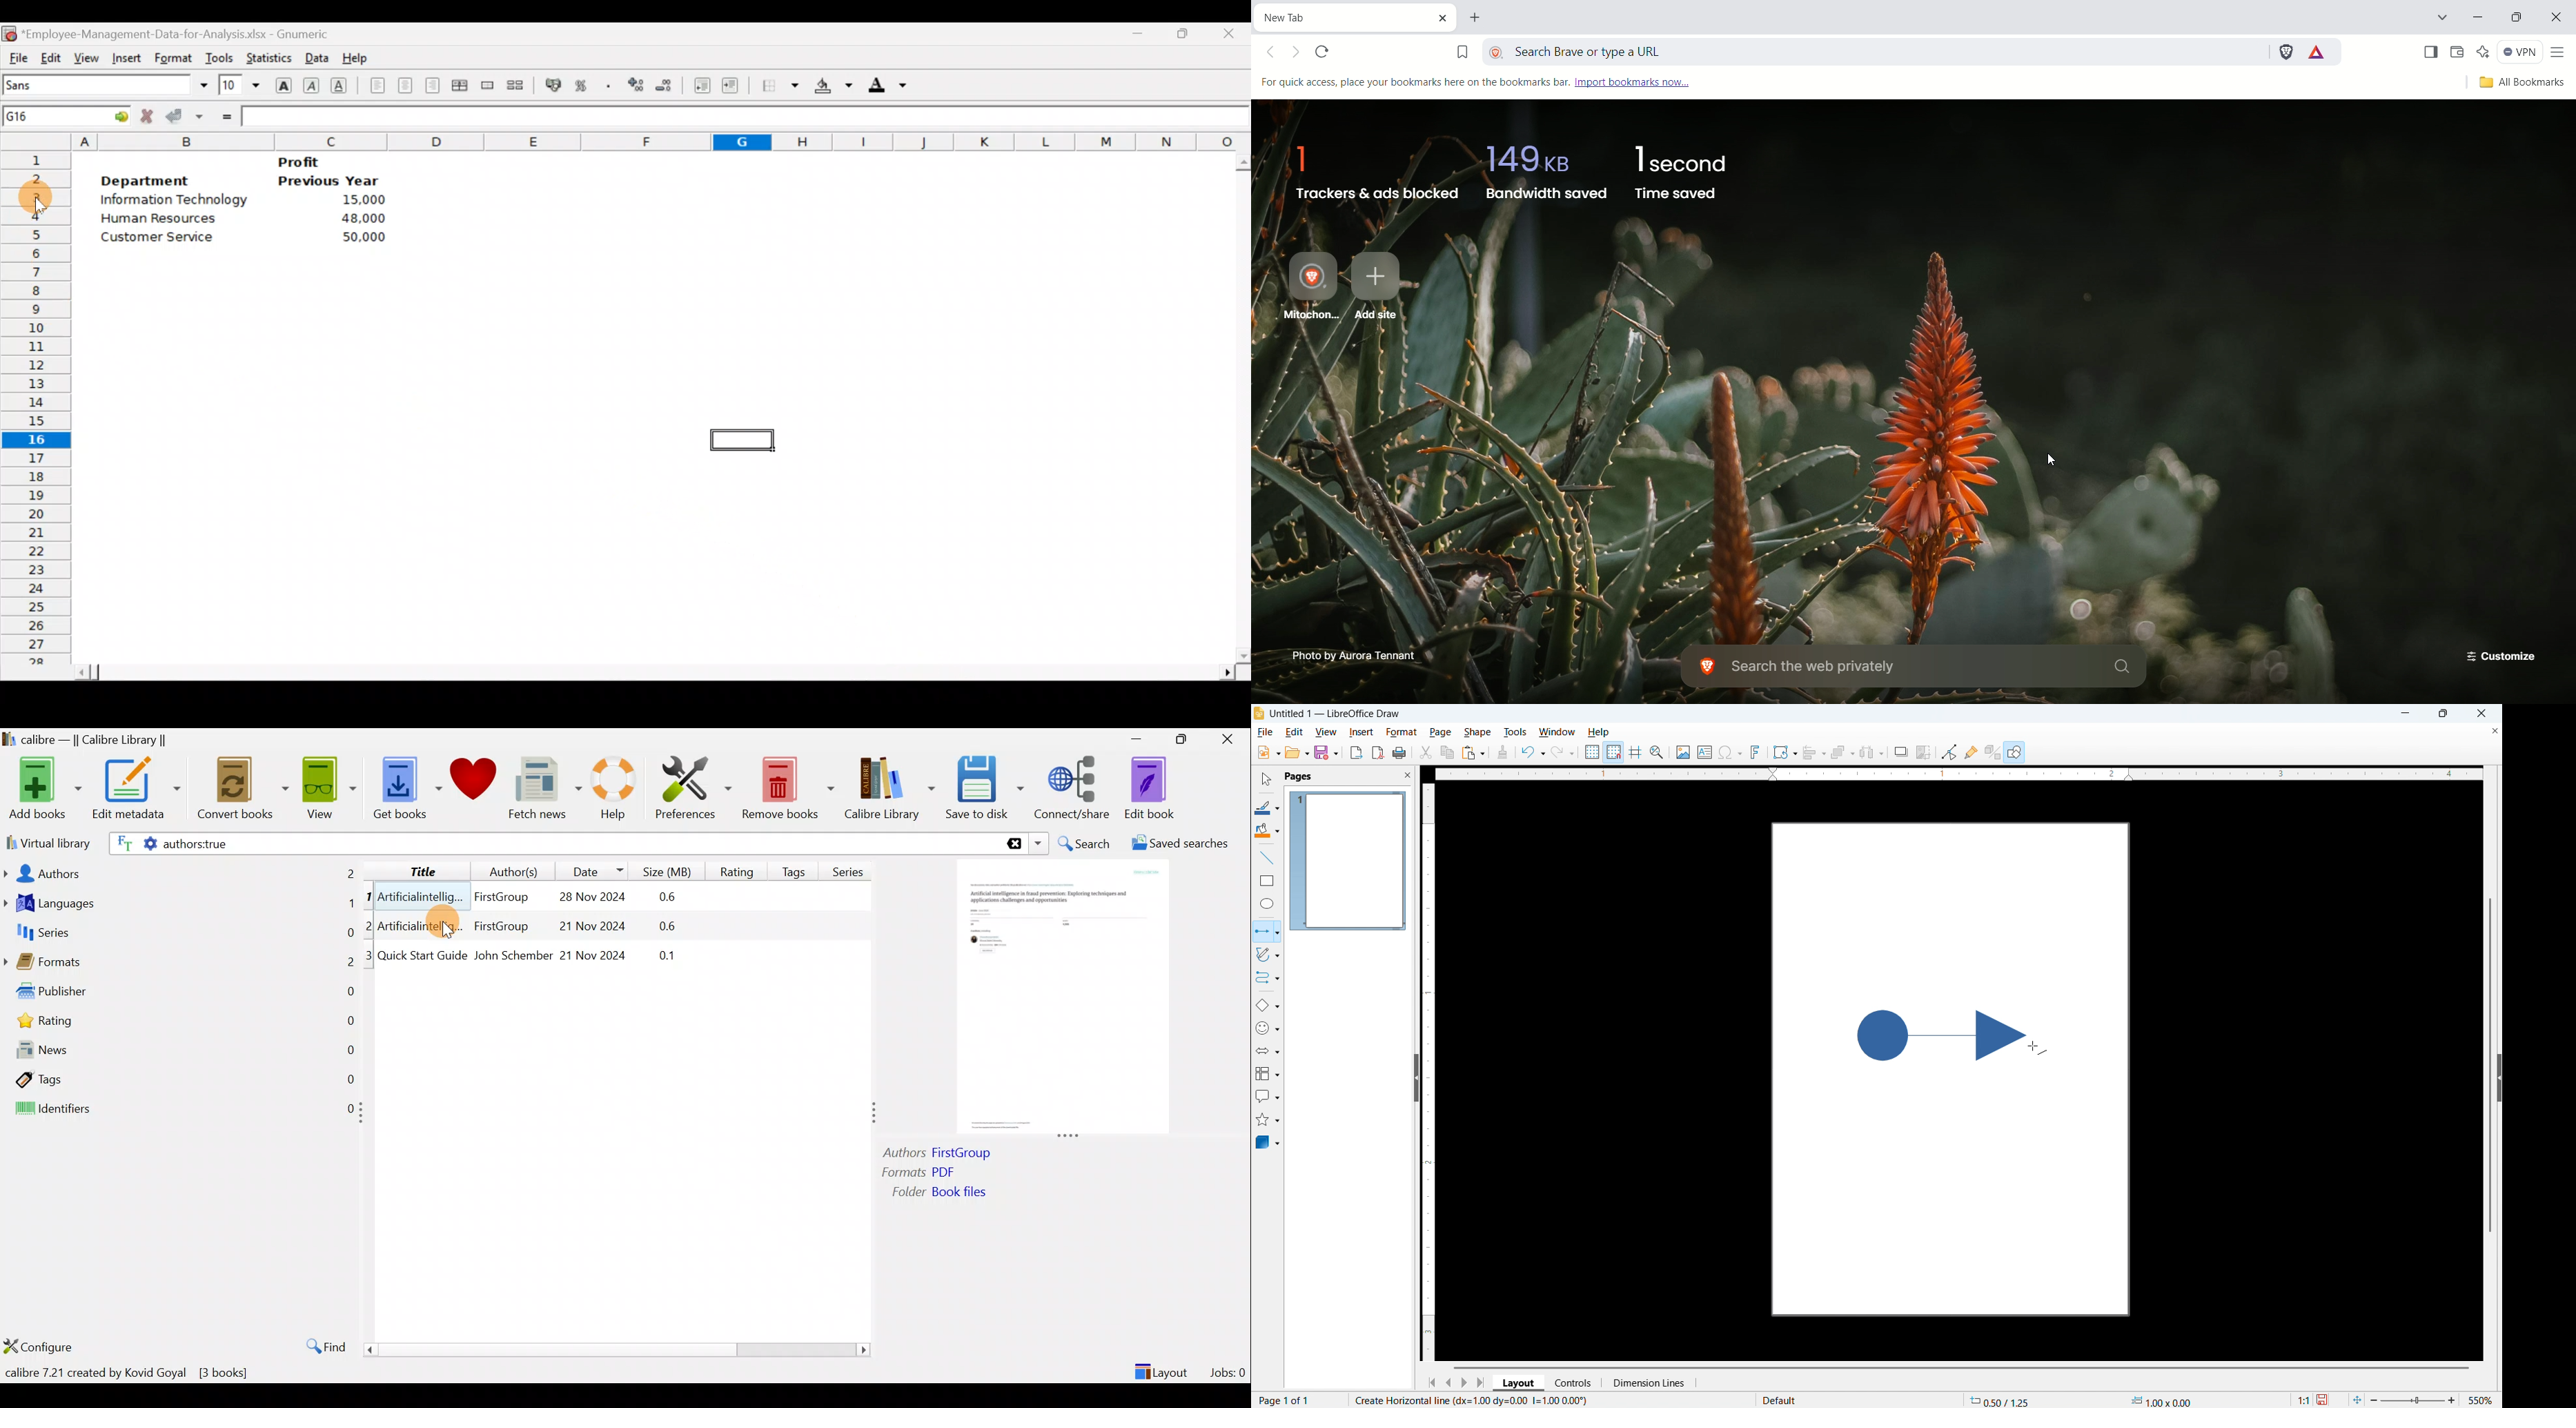 The height and width of the screenshot is (1428, 2576). Describe the element at coordinates (177, 1109) in the screenshot. I see `Identifiers` at that location.